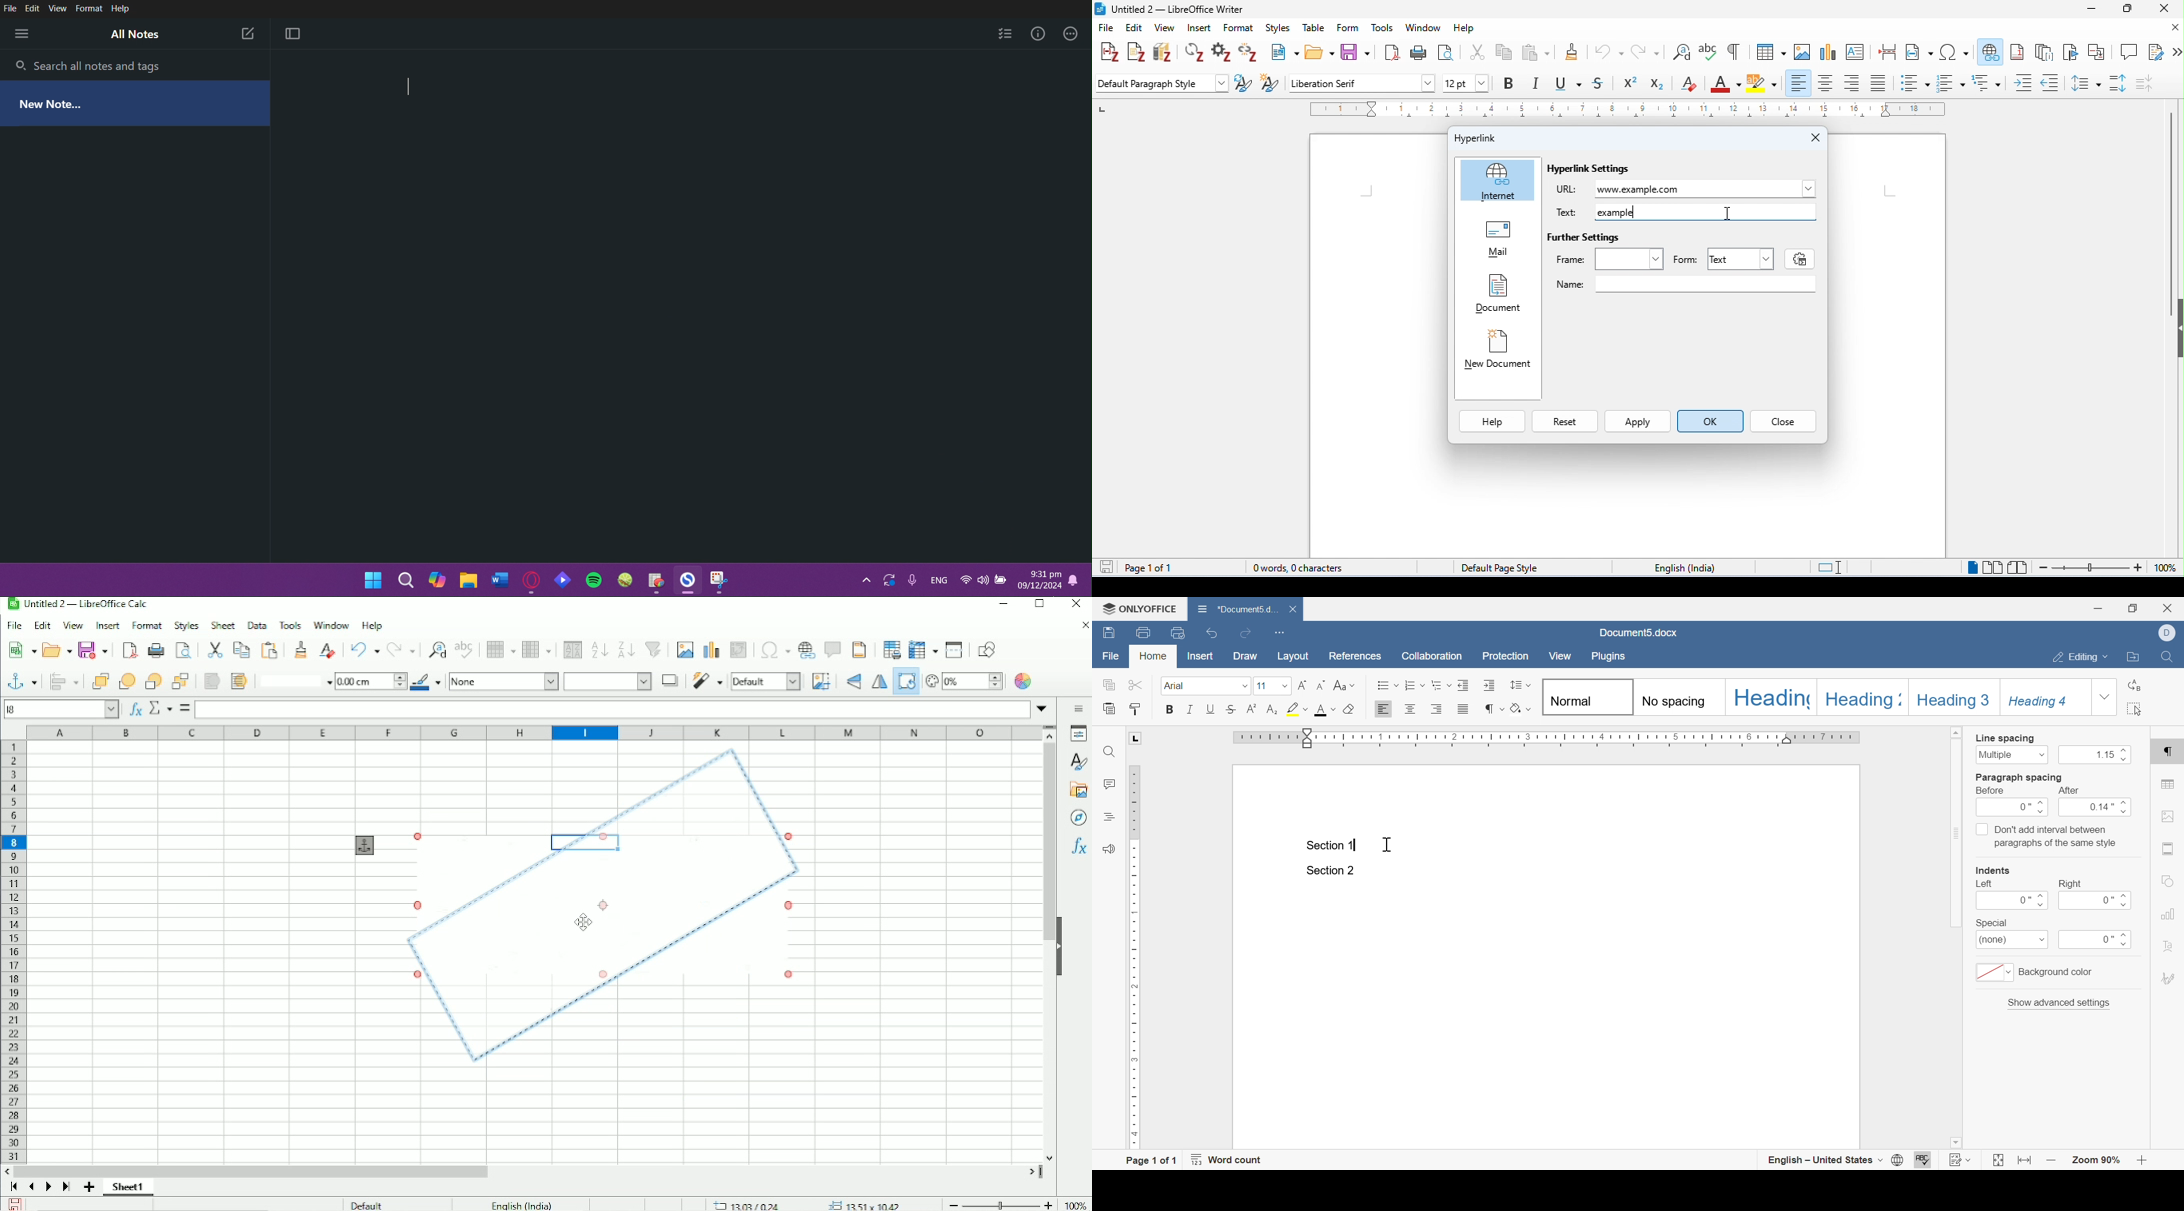 This screenshot has width=2184, height=1232. I want to click on scroll bar, so click(1957, 827).